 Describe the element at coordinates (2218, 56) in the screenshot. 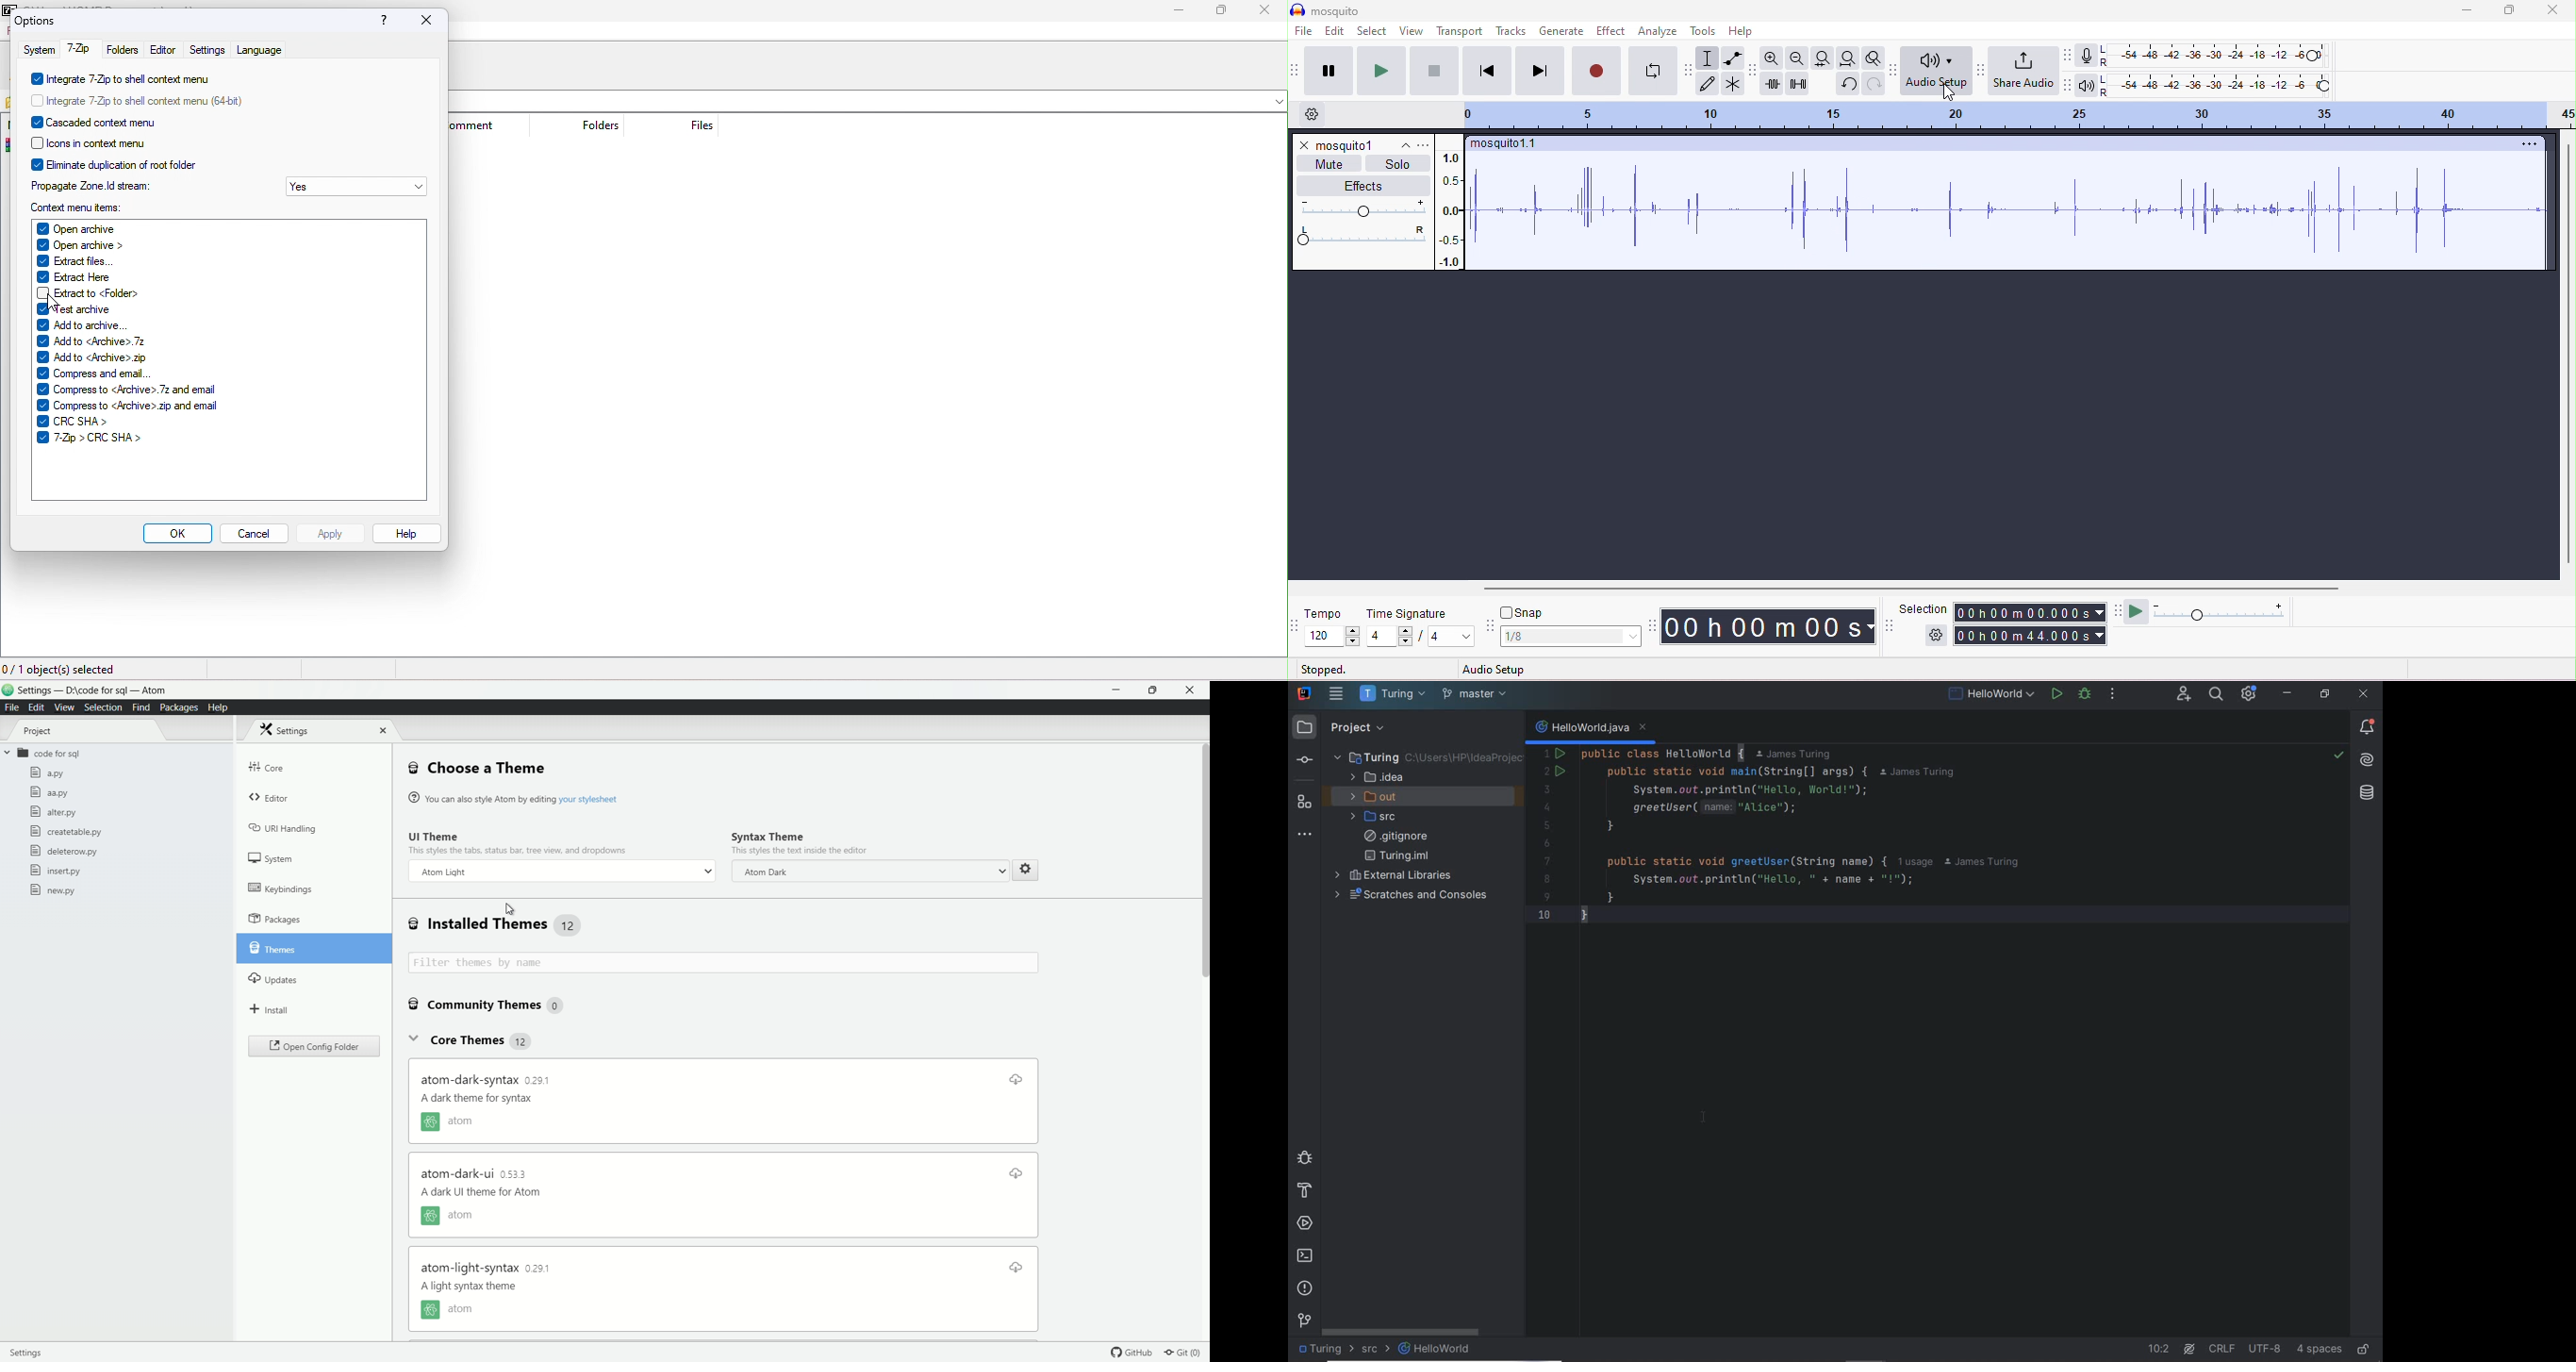

I see `recording level` at that location.